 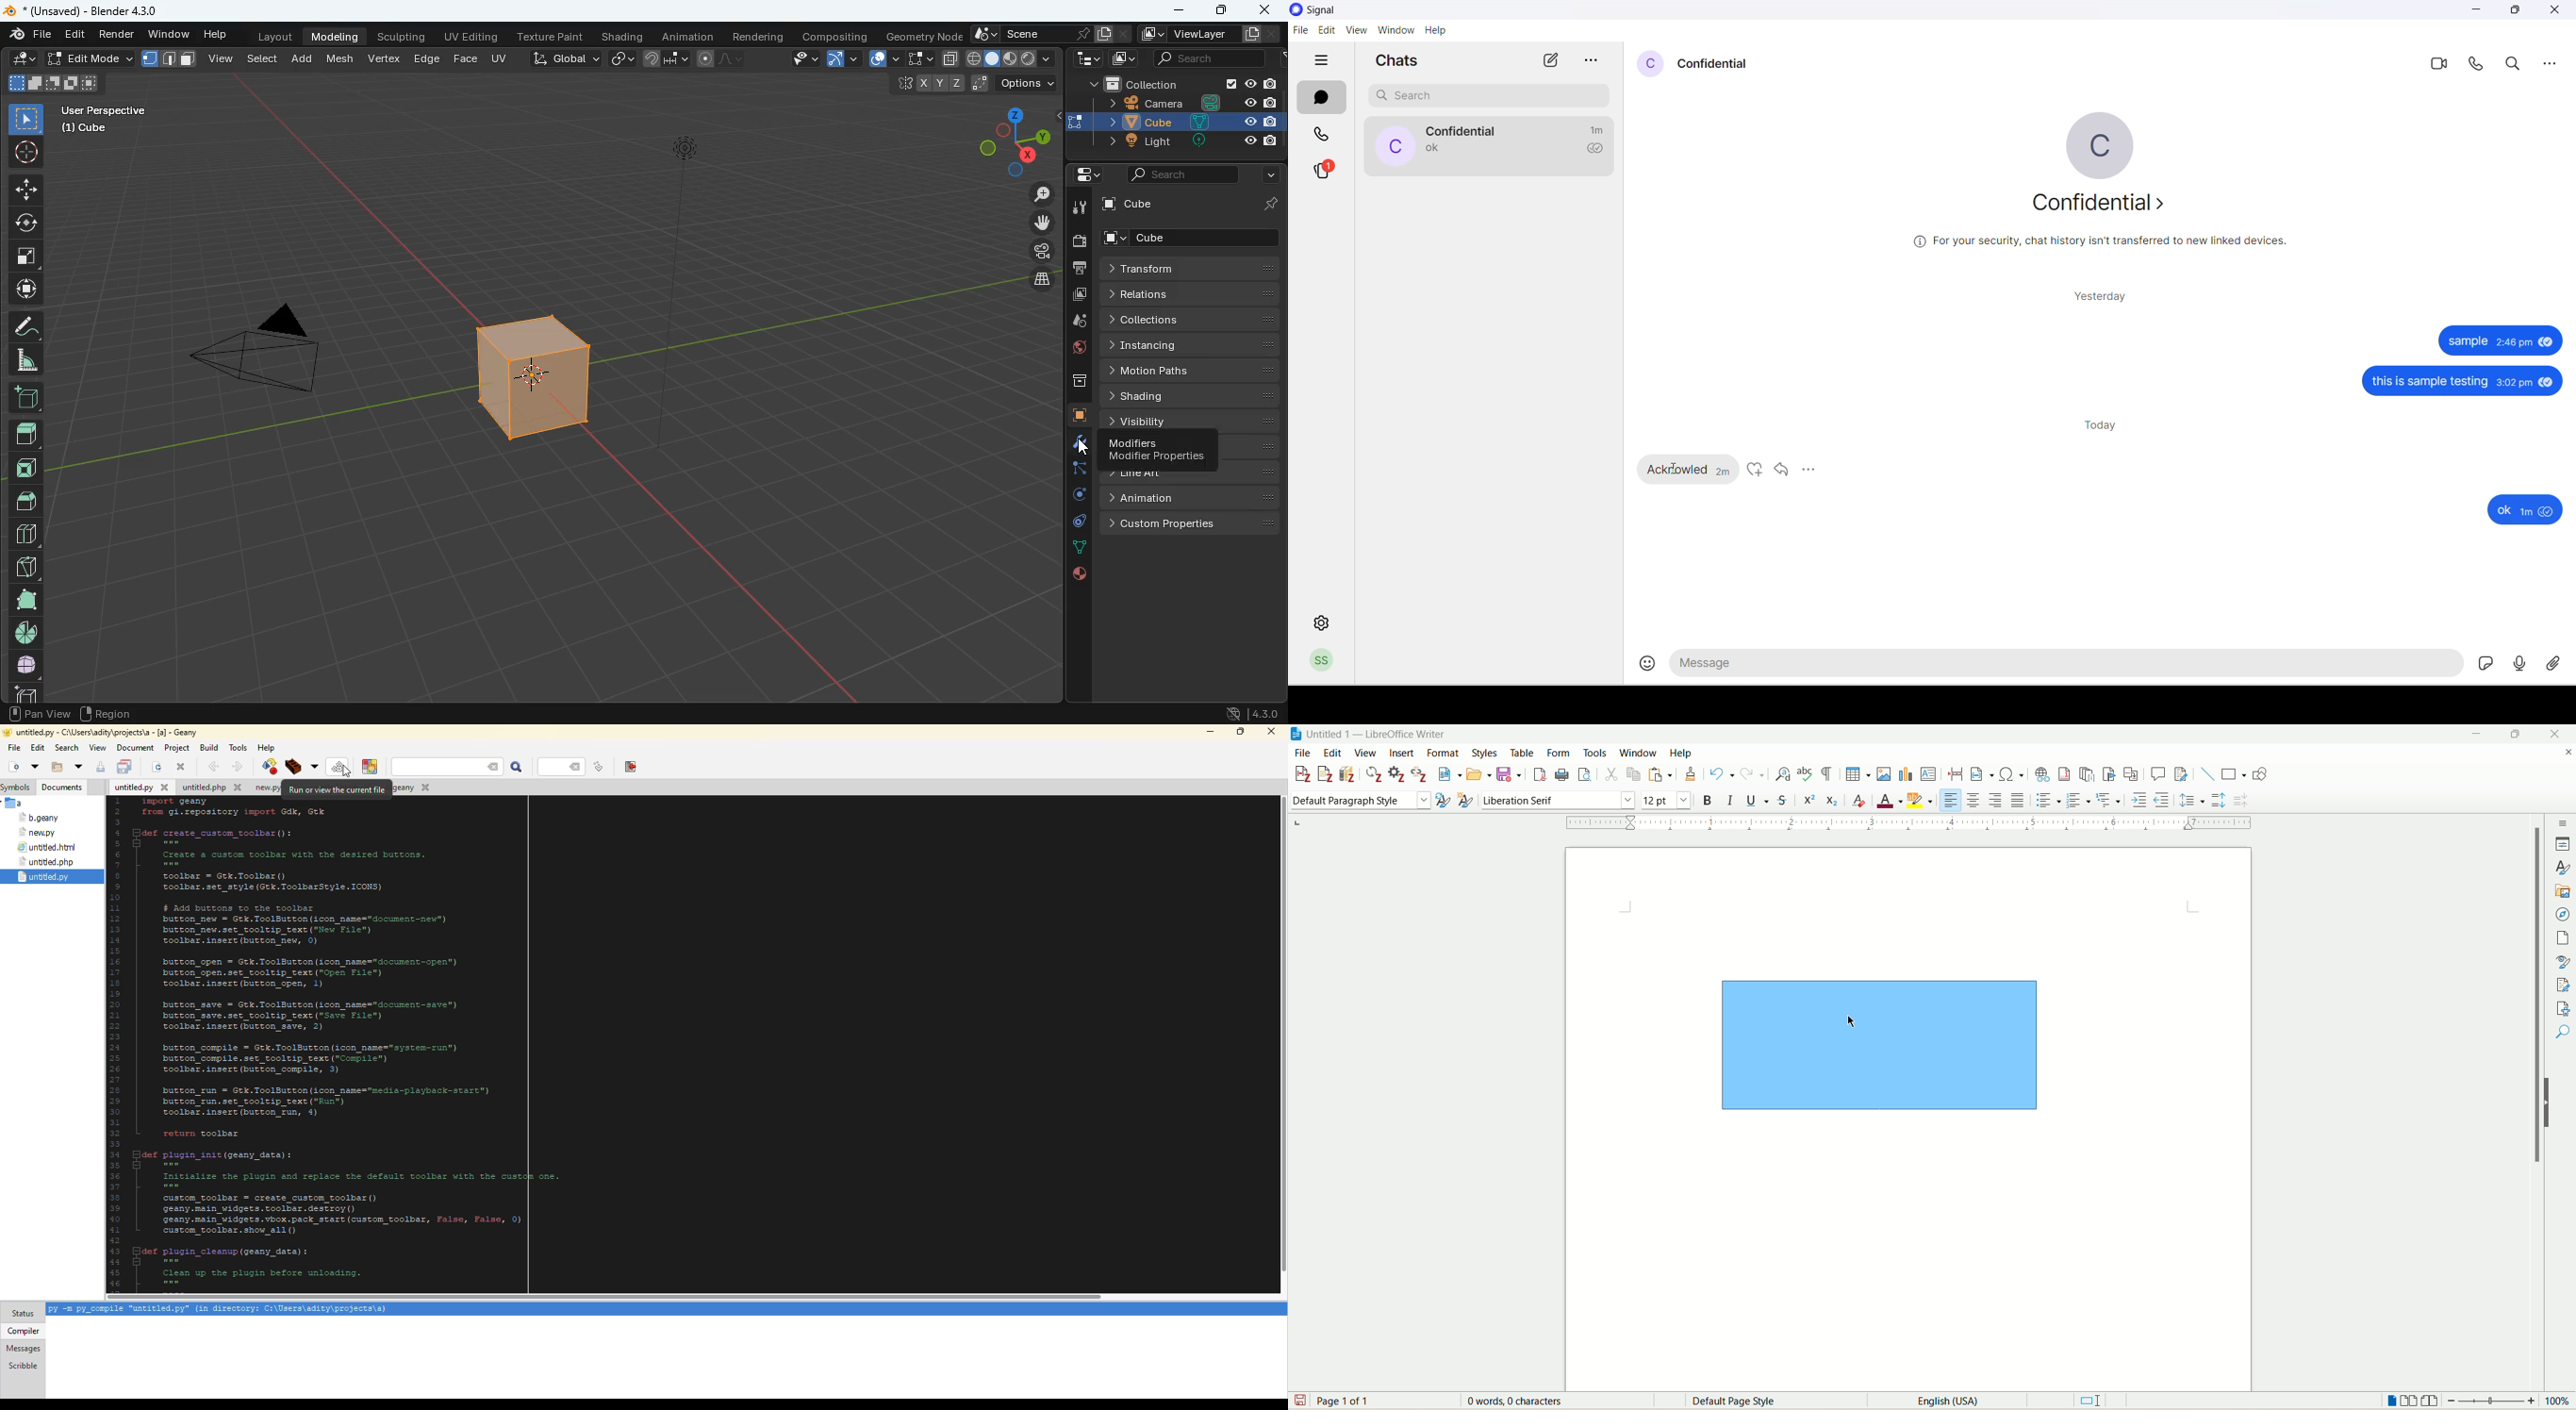 I want to click on light, so click(x=1187, y=142).